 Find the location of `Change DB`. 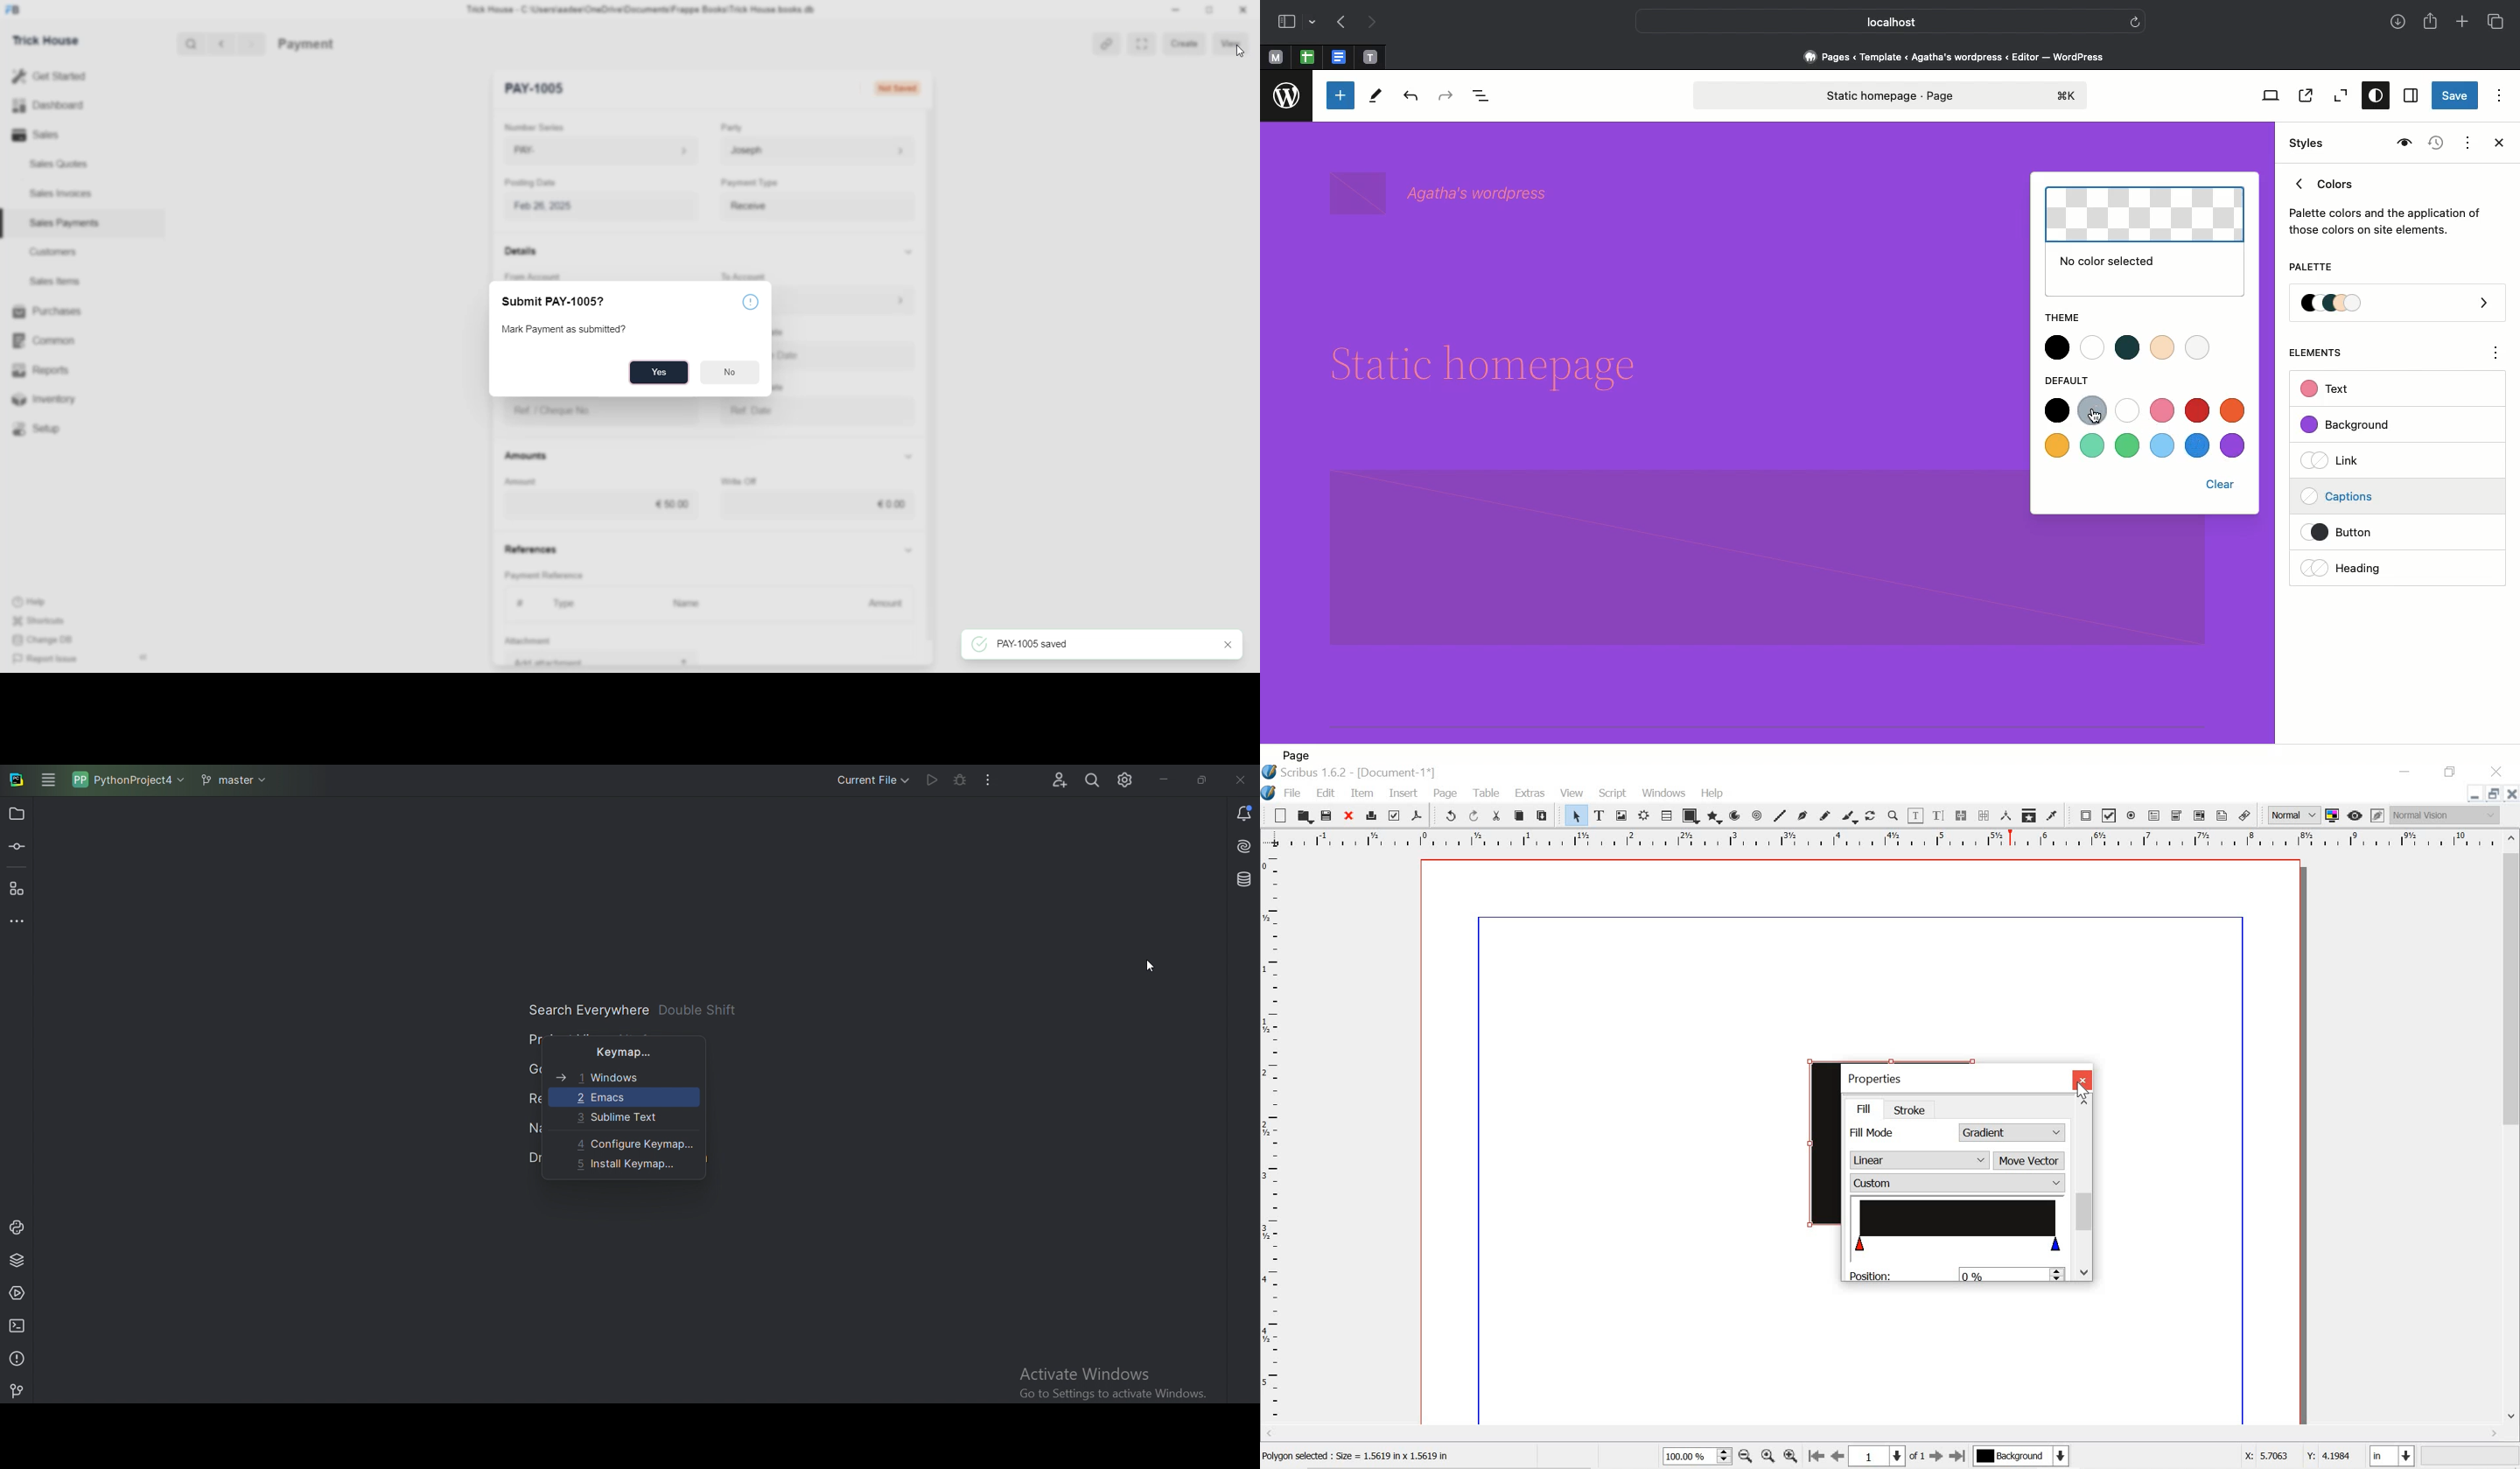

Change DB is located at coordinates (47, 639).